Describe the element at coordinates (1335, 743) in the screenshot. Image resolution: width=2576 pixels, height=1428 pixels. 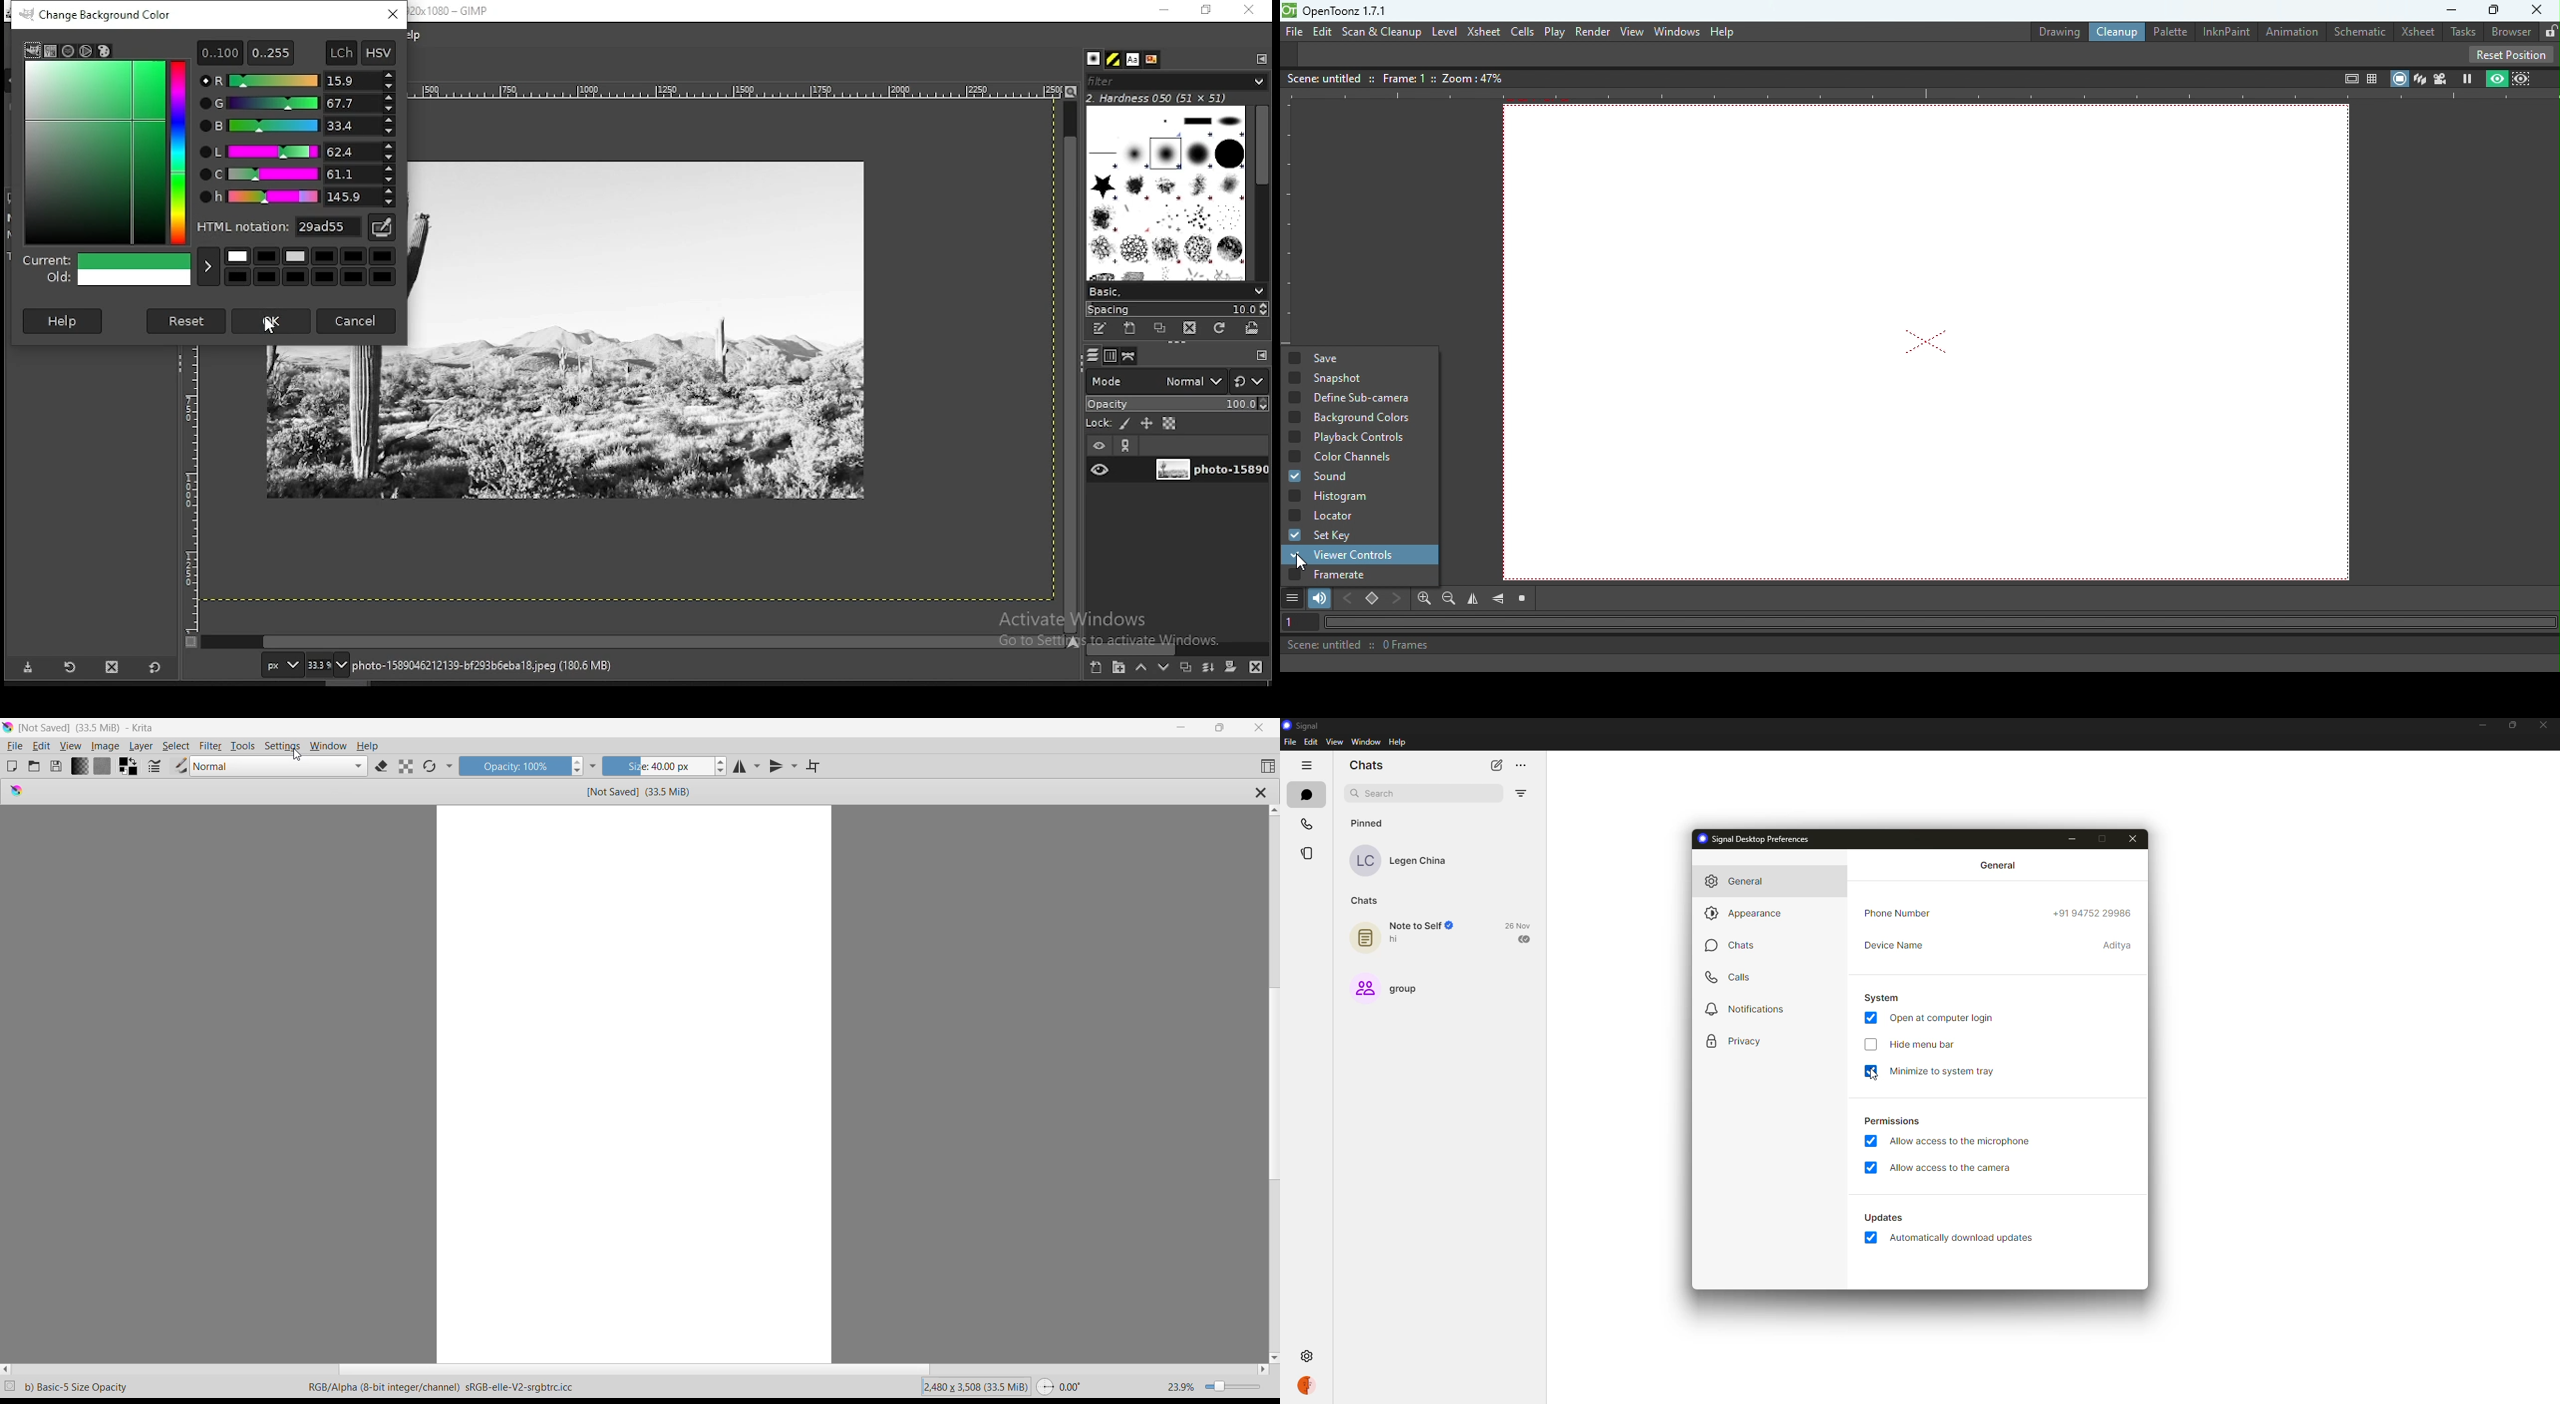
I see `view` at that location.